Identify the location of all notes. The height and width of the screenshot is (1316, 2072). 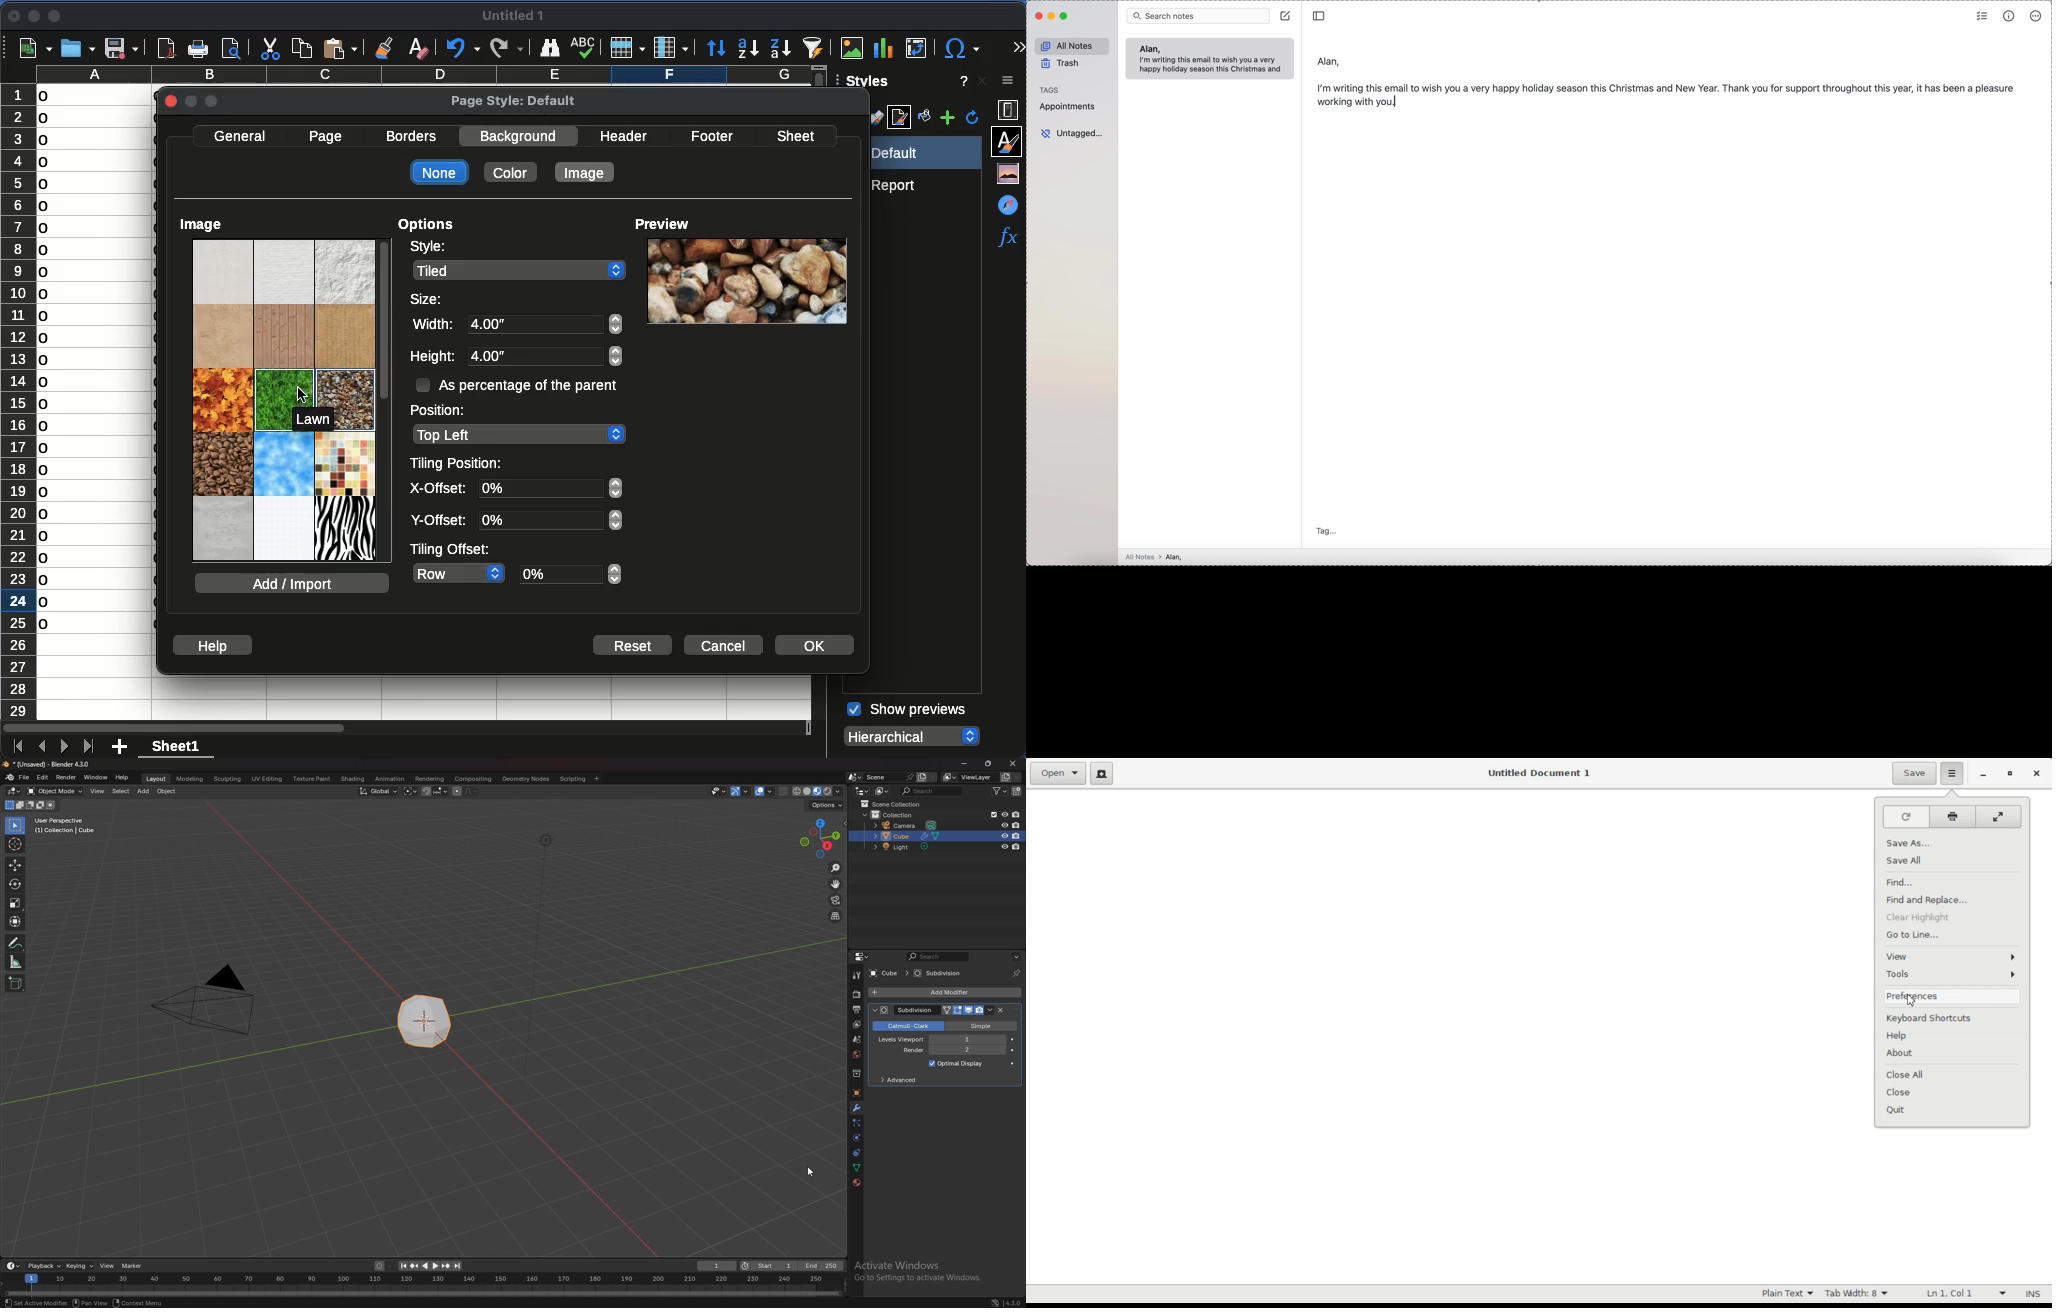
(1072, 46).